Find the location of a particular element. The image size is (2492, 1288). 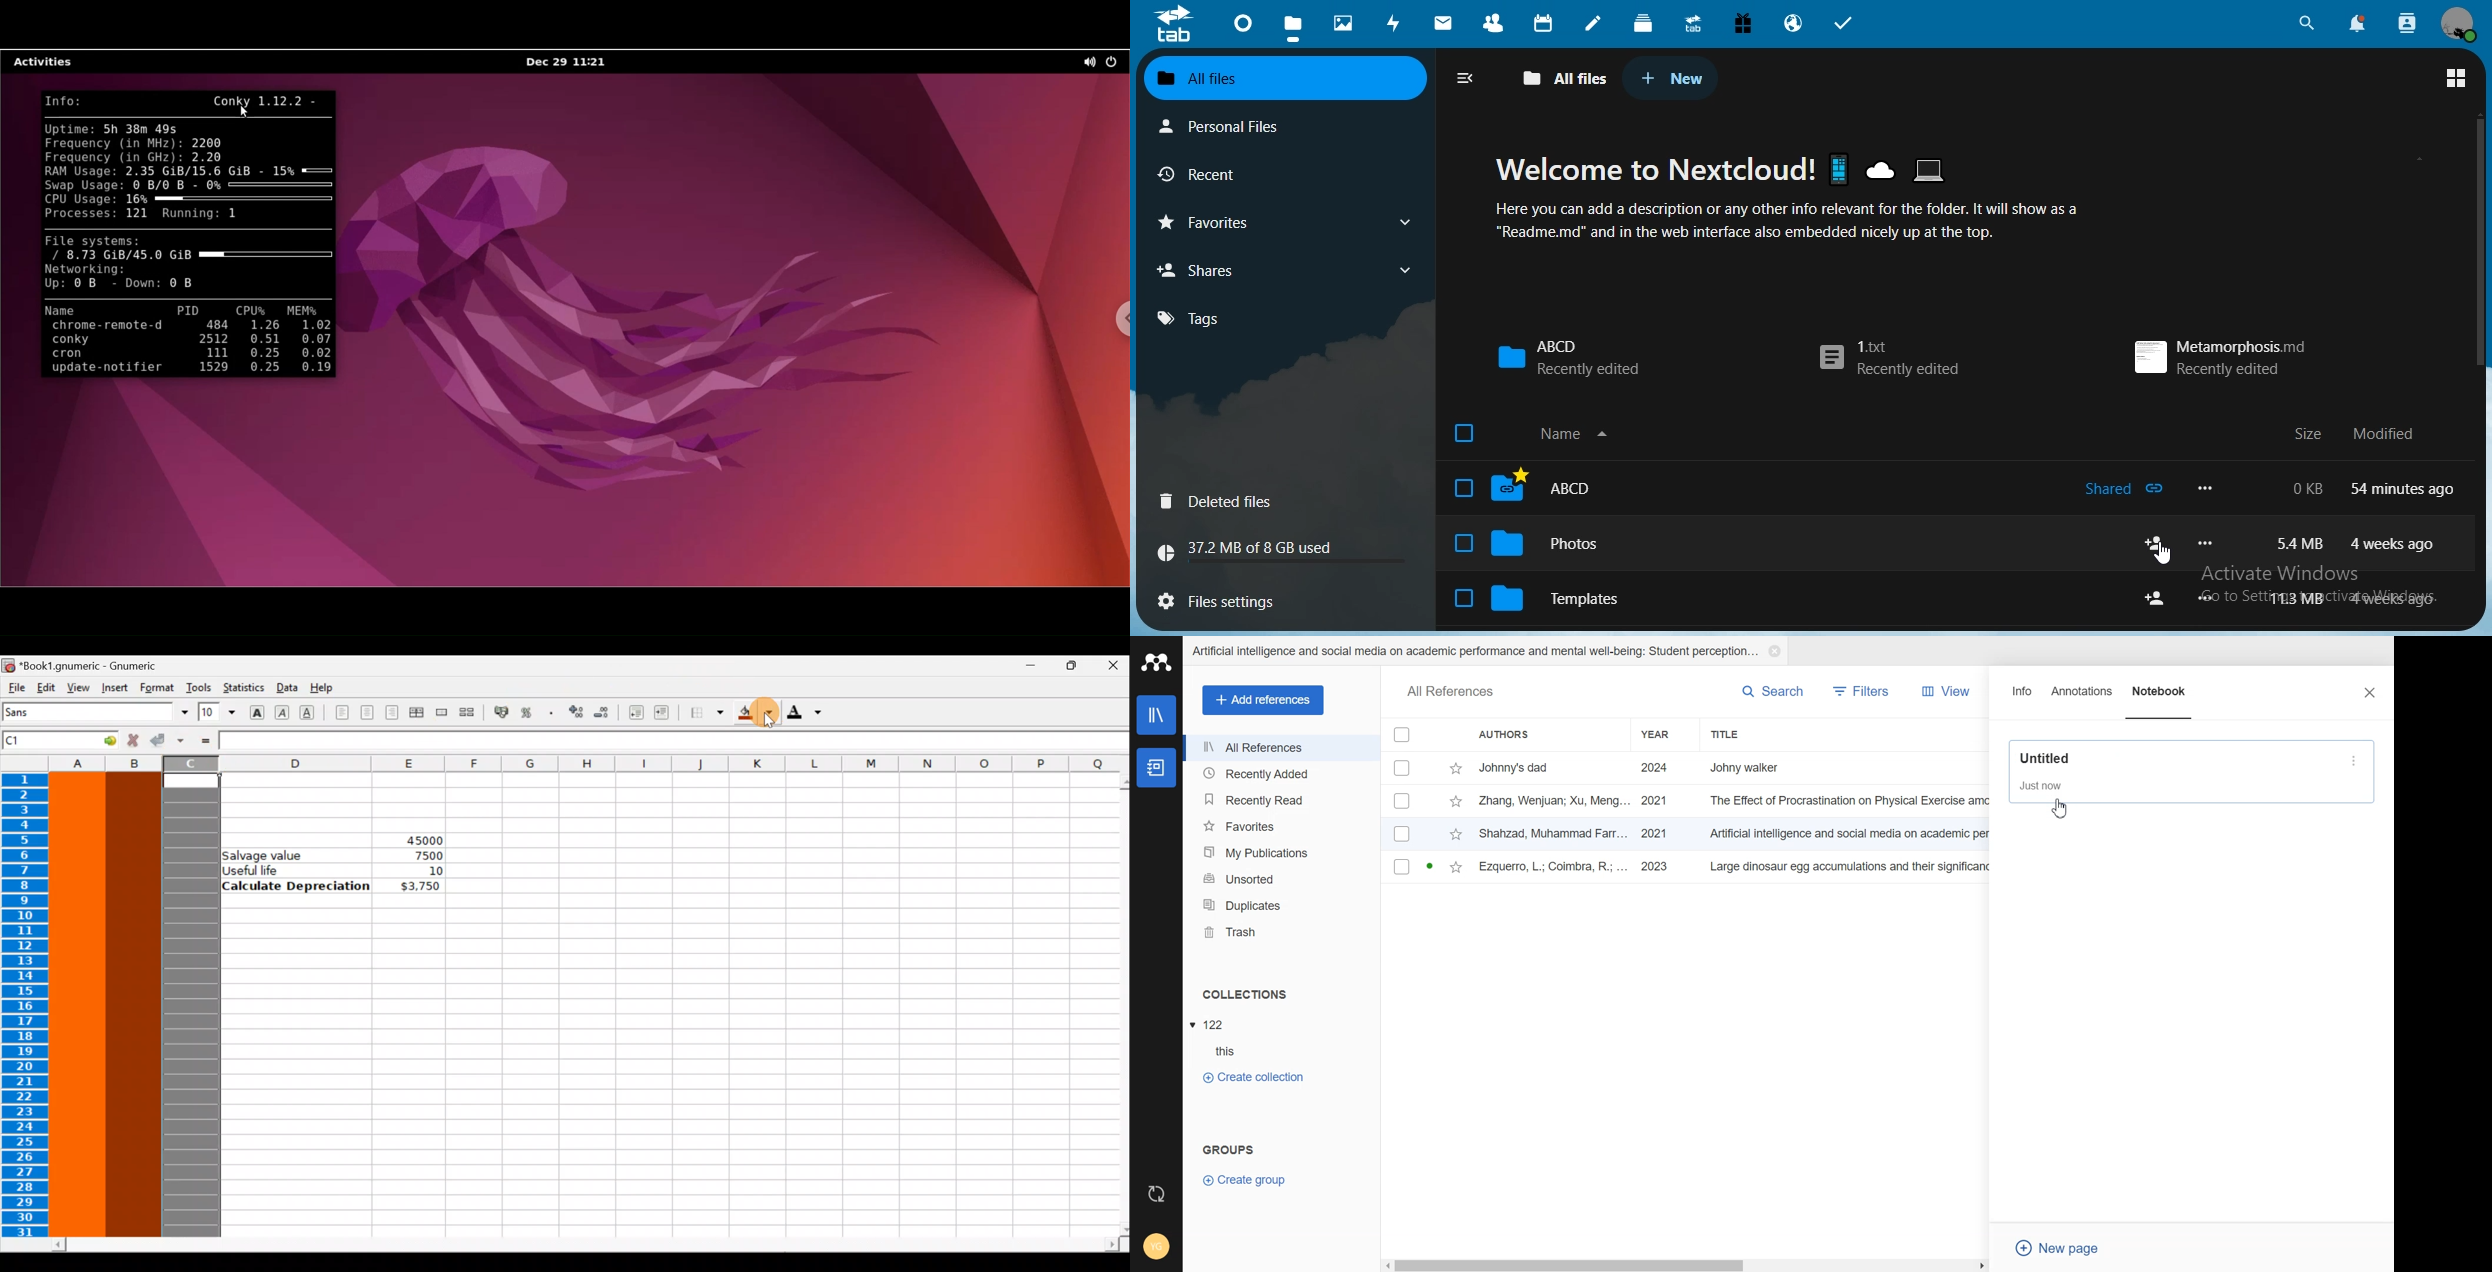

tasks is located at coordinates (1845, 24).